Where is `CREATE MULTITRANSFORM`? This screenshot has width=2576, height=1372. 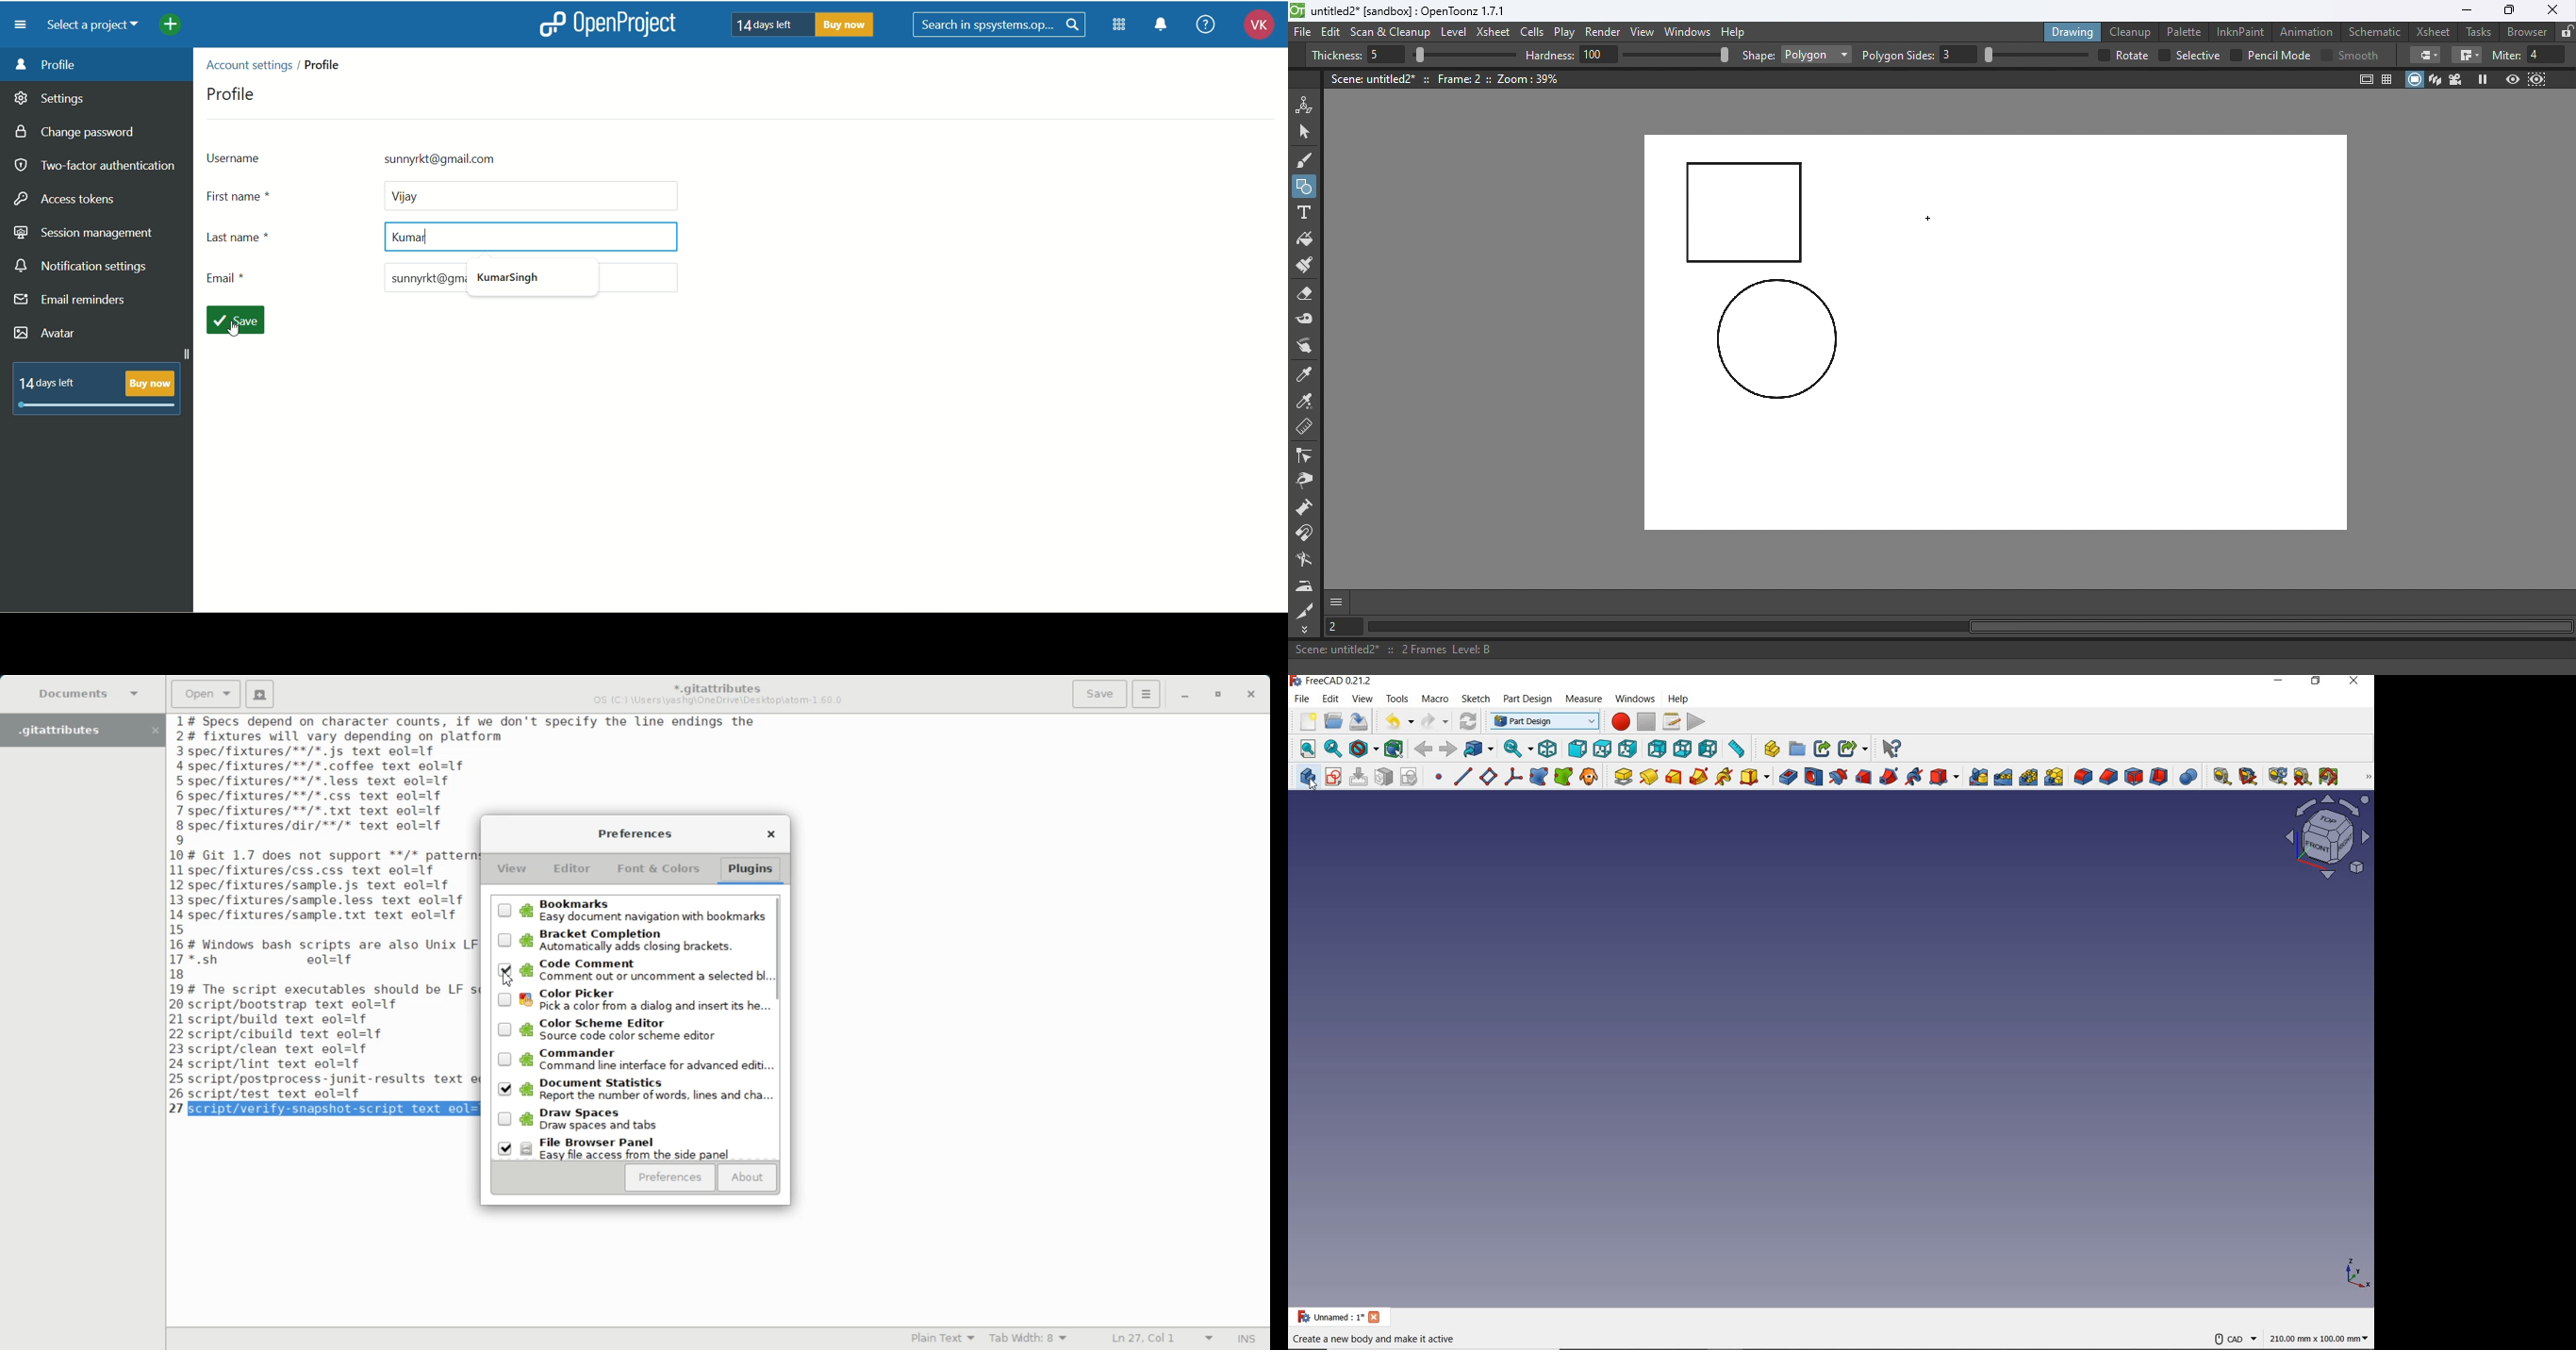 CREATE MULTITRANSFORM is located at coordinates (2057, 777).